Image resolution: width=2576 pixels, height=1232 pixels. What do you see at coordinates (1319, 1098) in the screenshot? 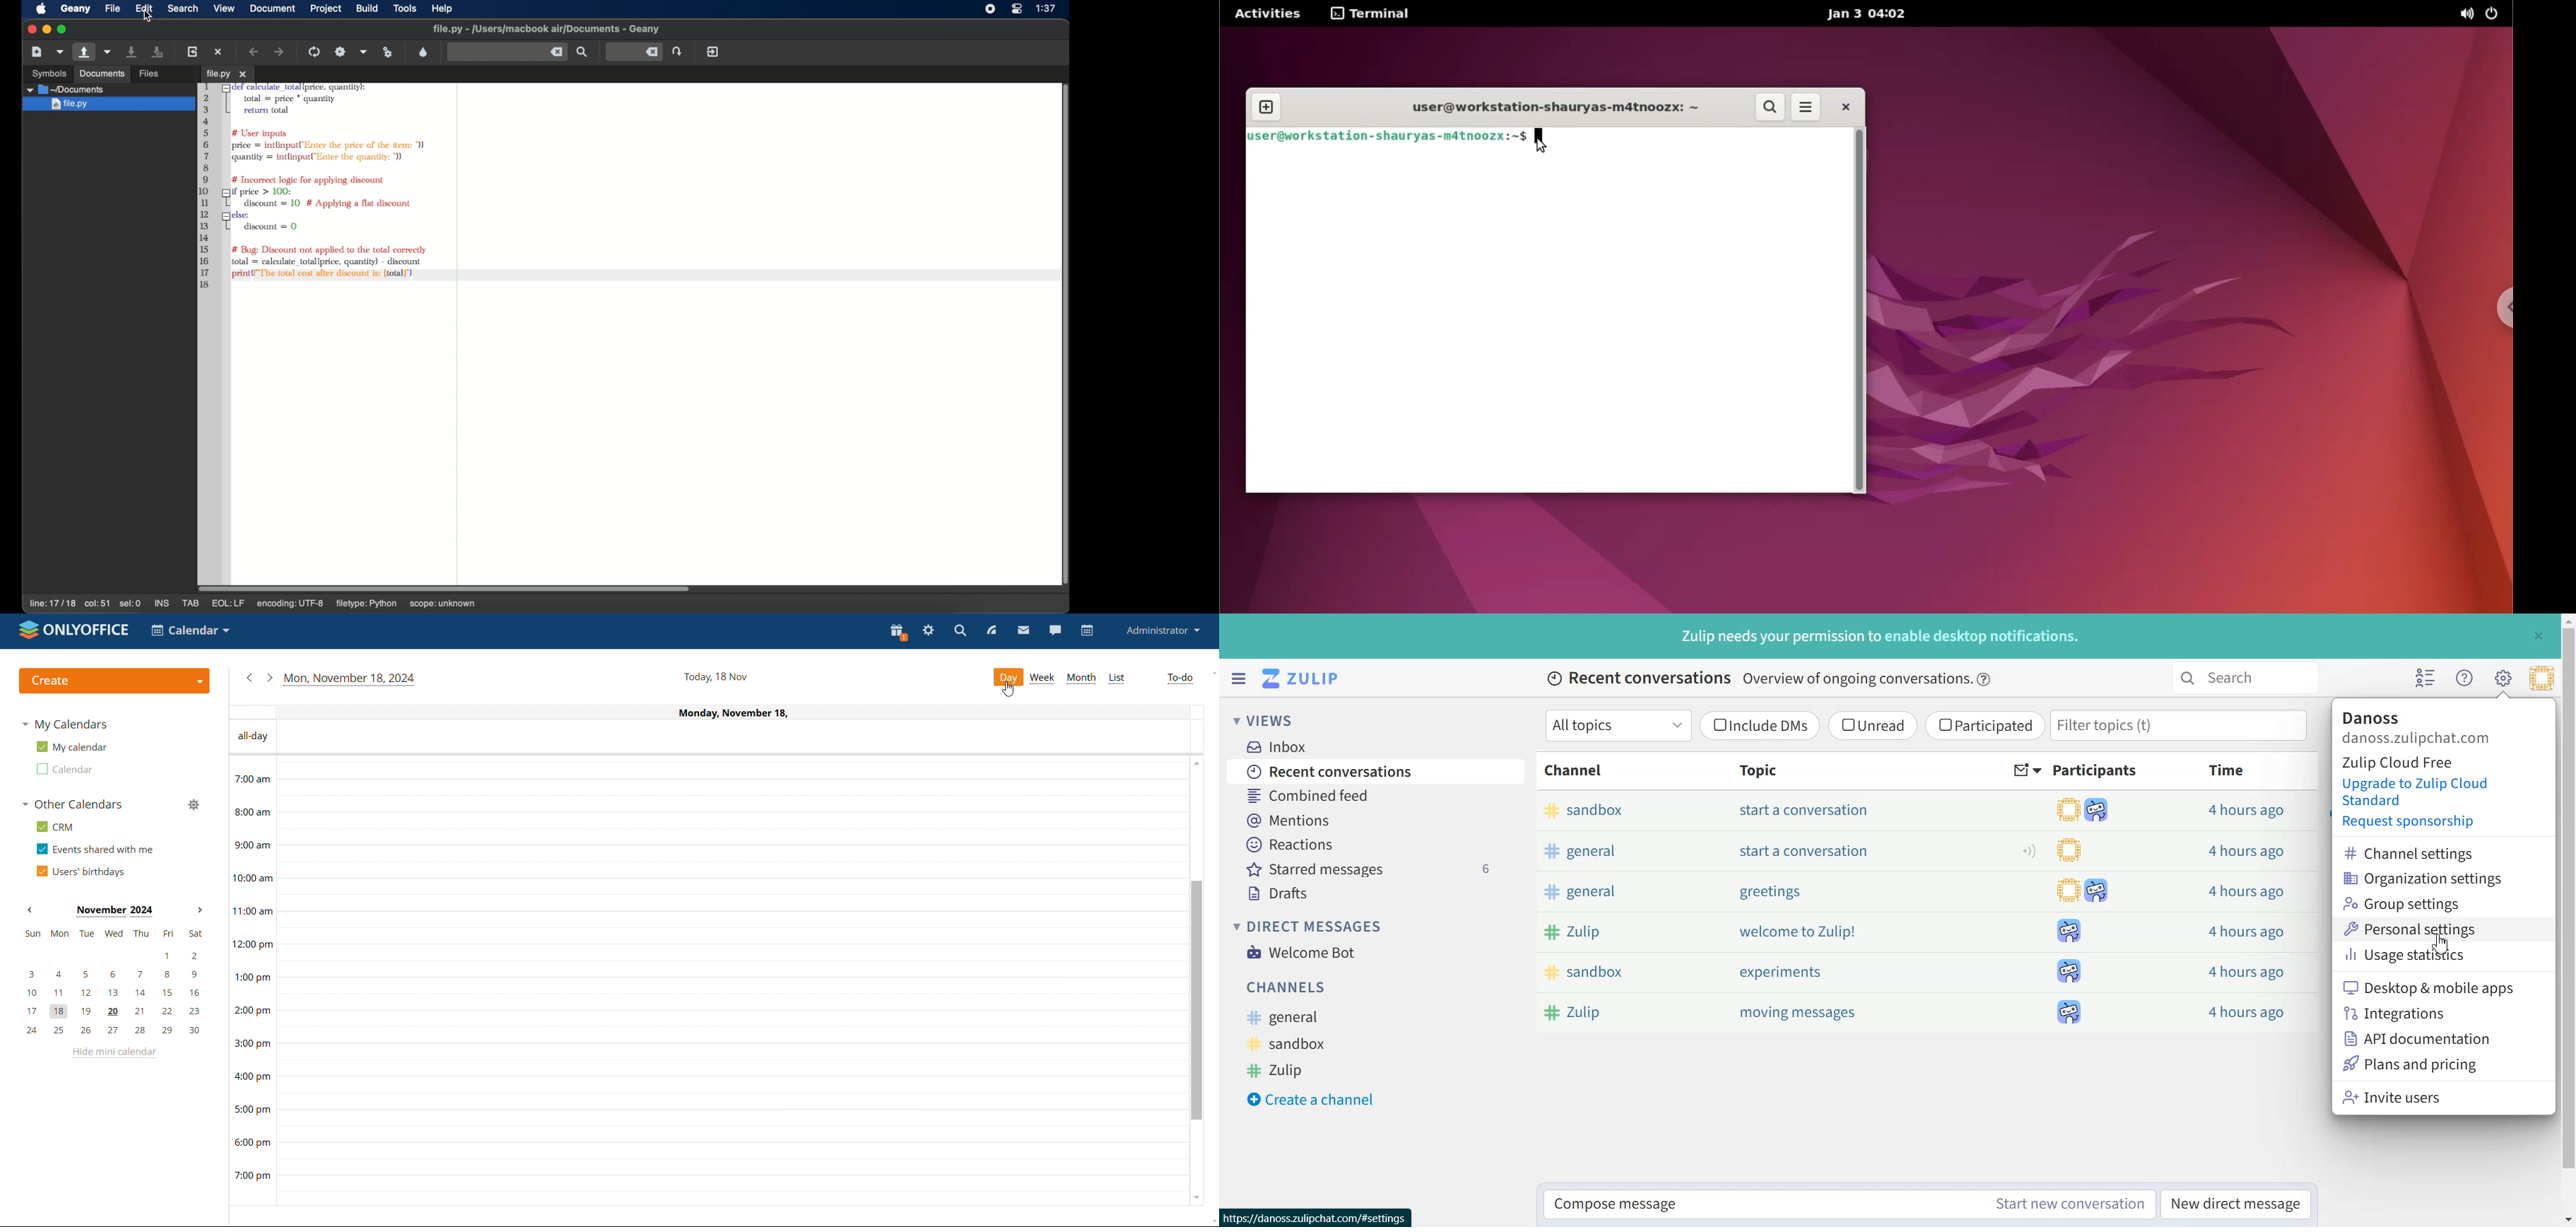
I see `Create a channel` at bounding box center [1319, 1098].